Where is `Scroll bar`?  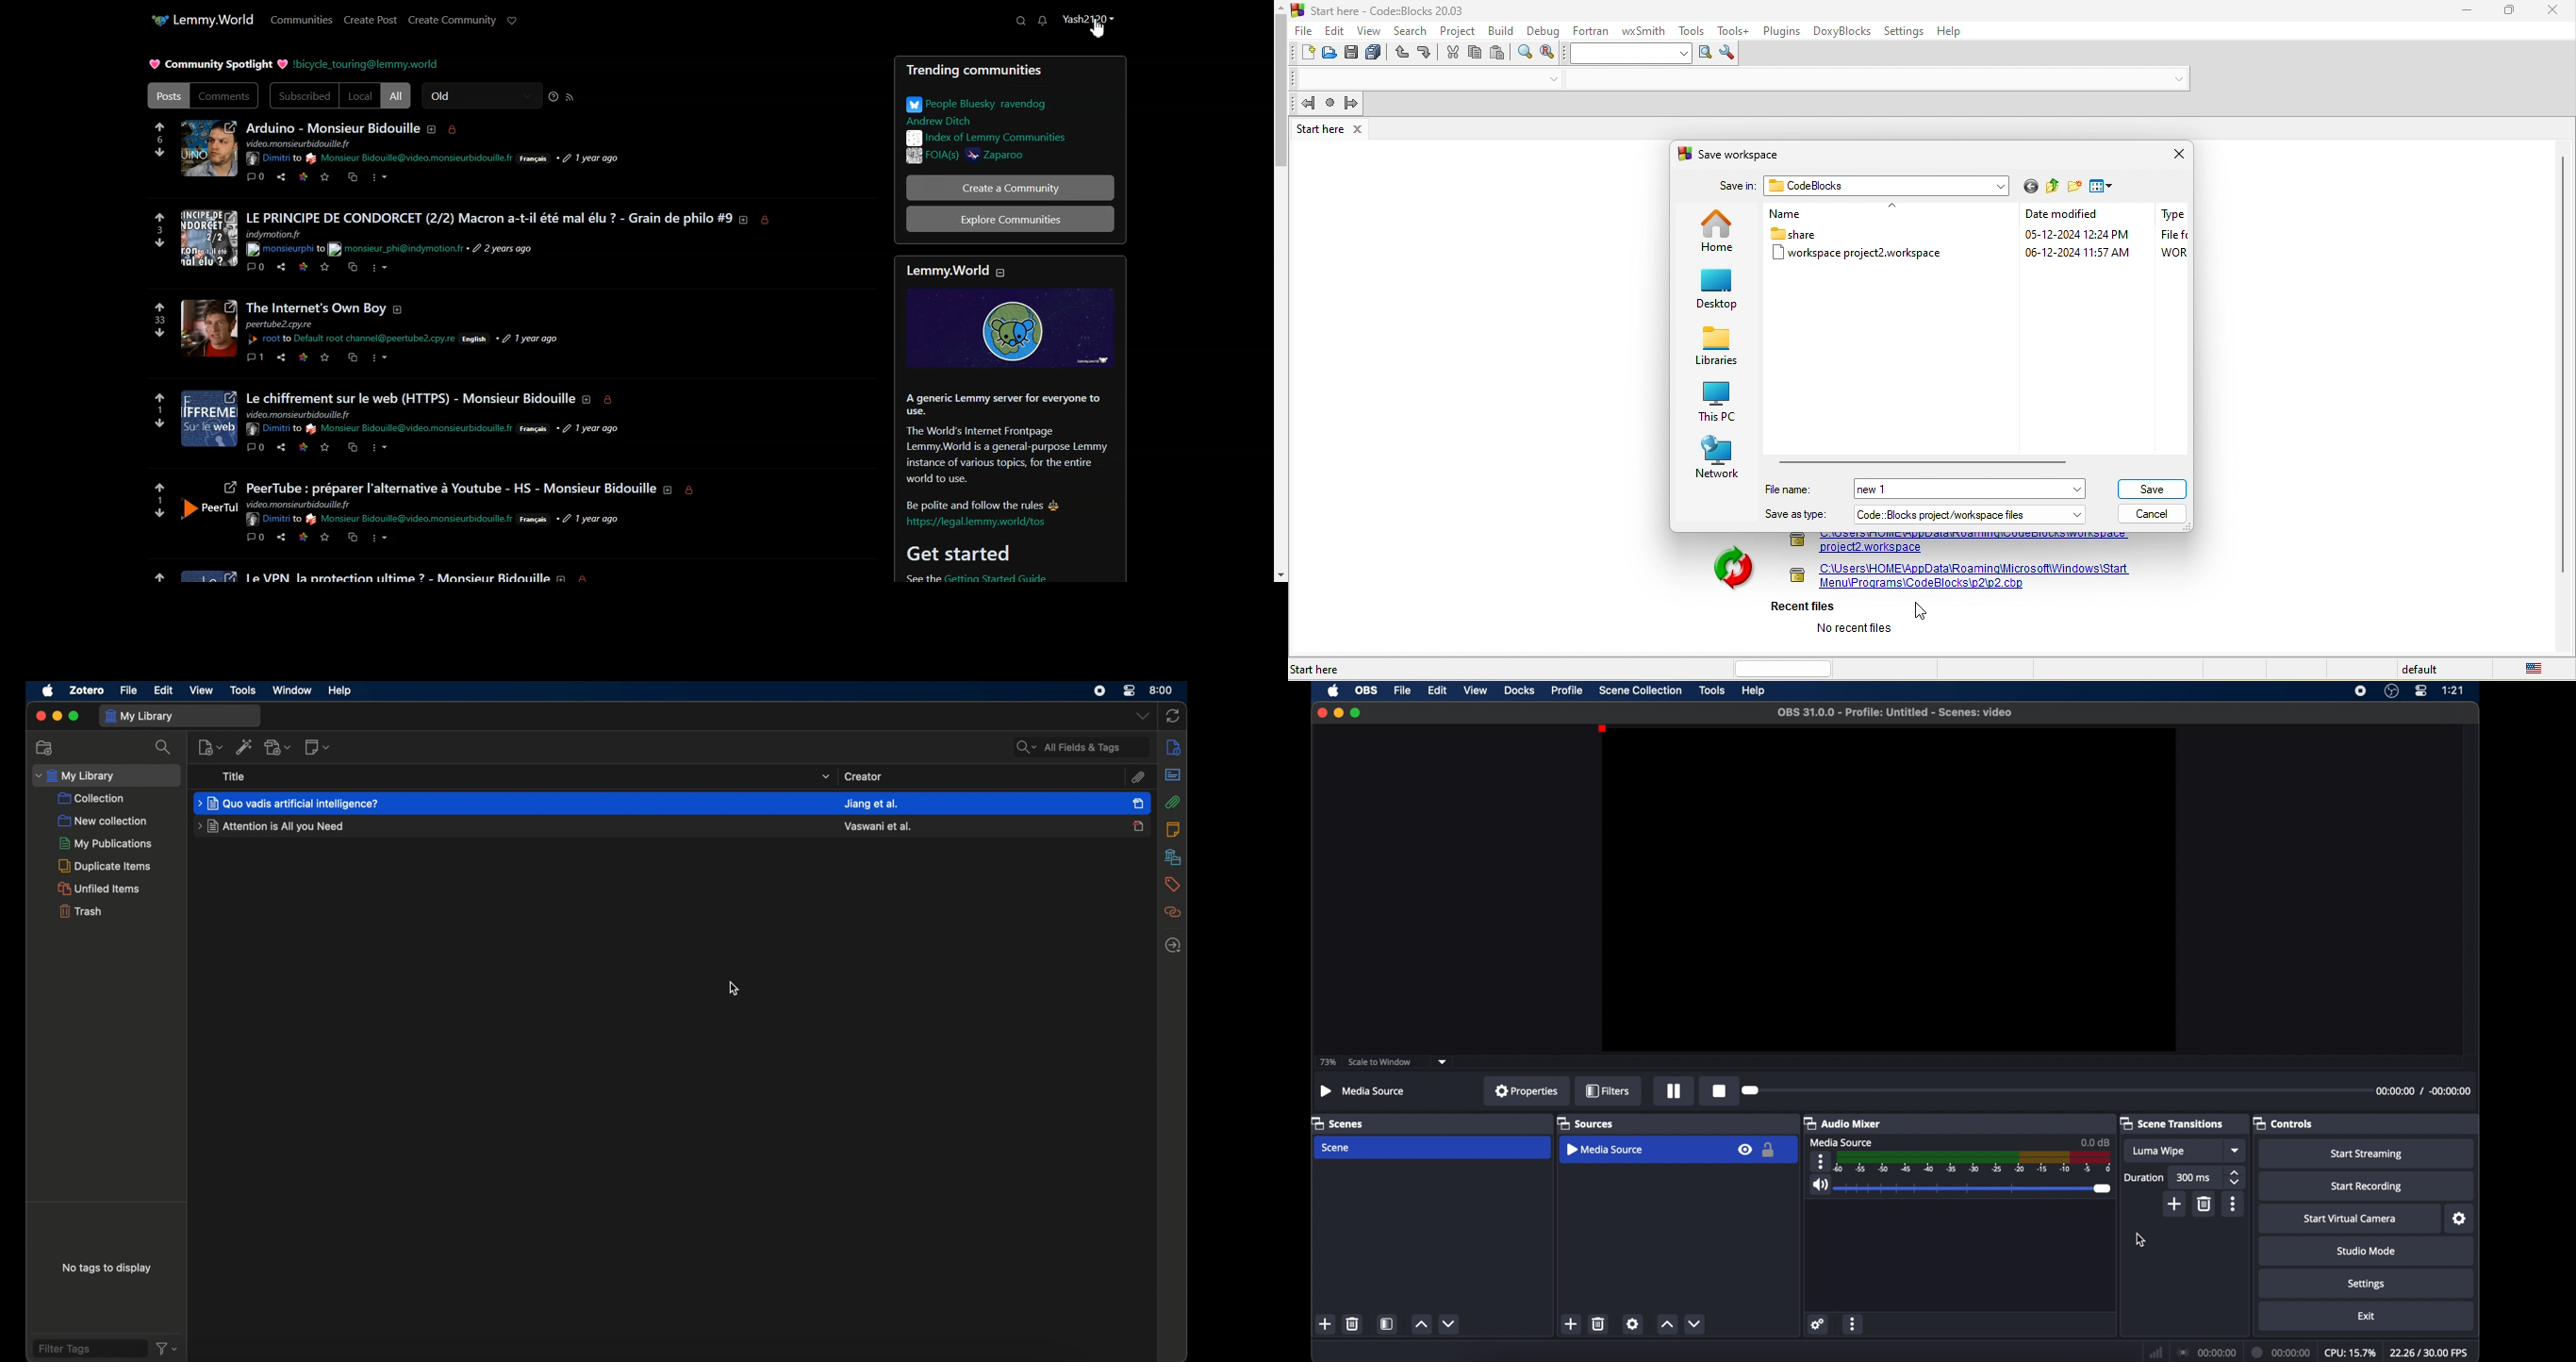
Scroll bar is located at coordinates (2562, 396).